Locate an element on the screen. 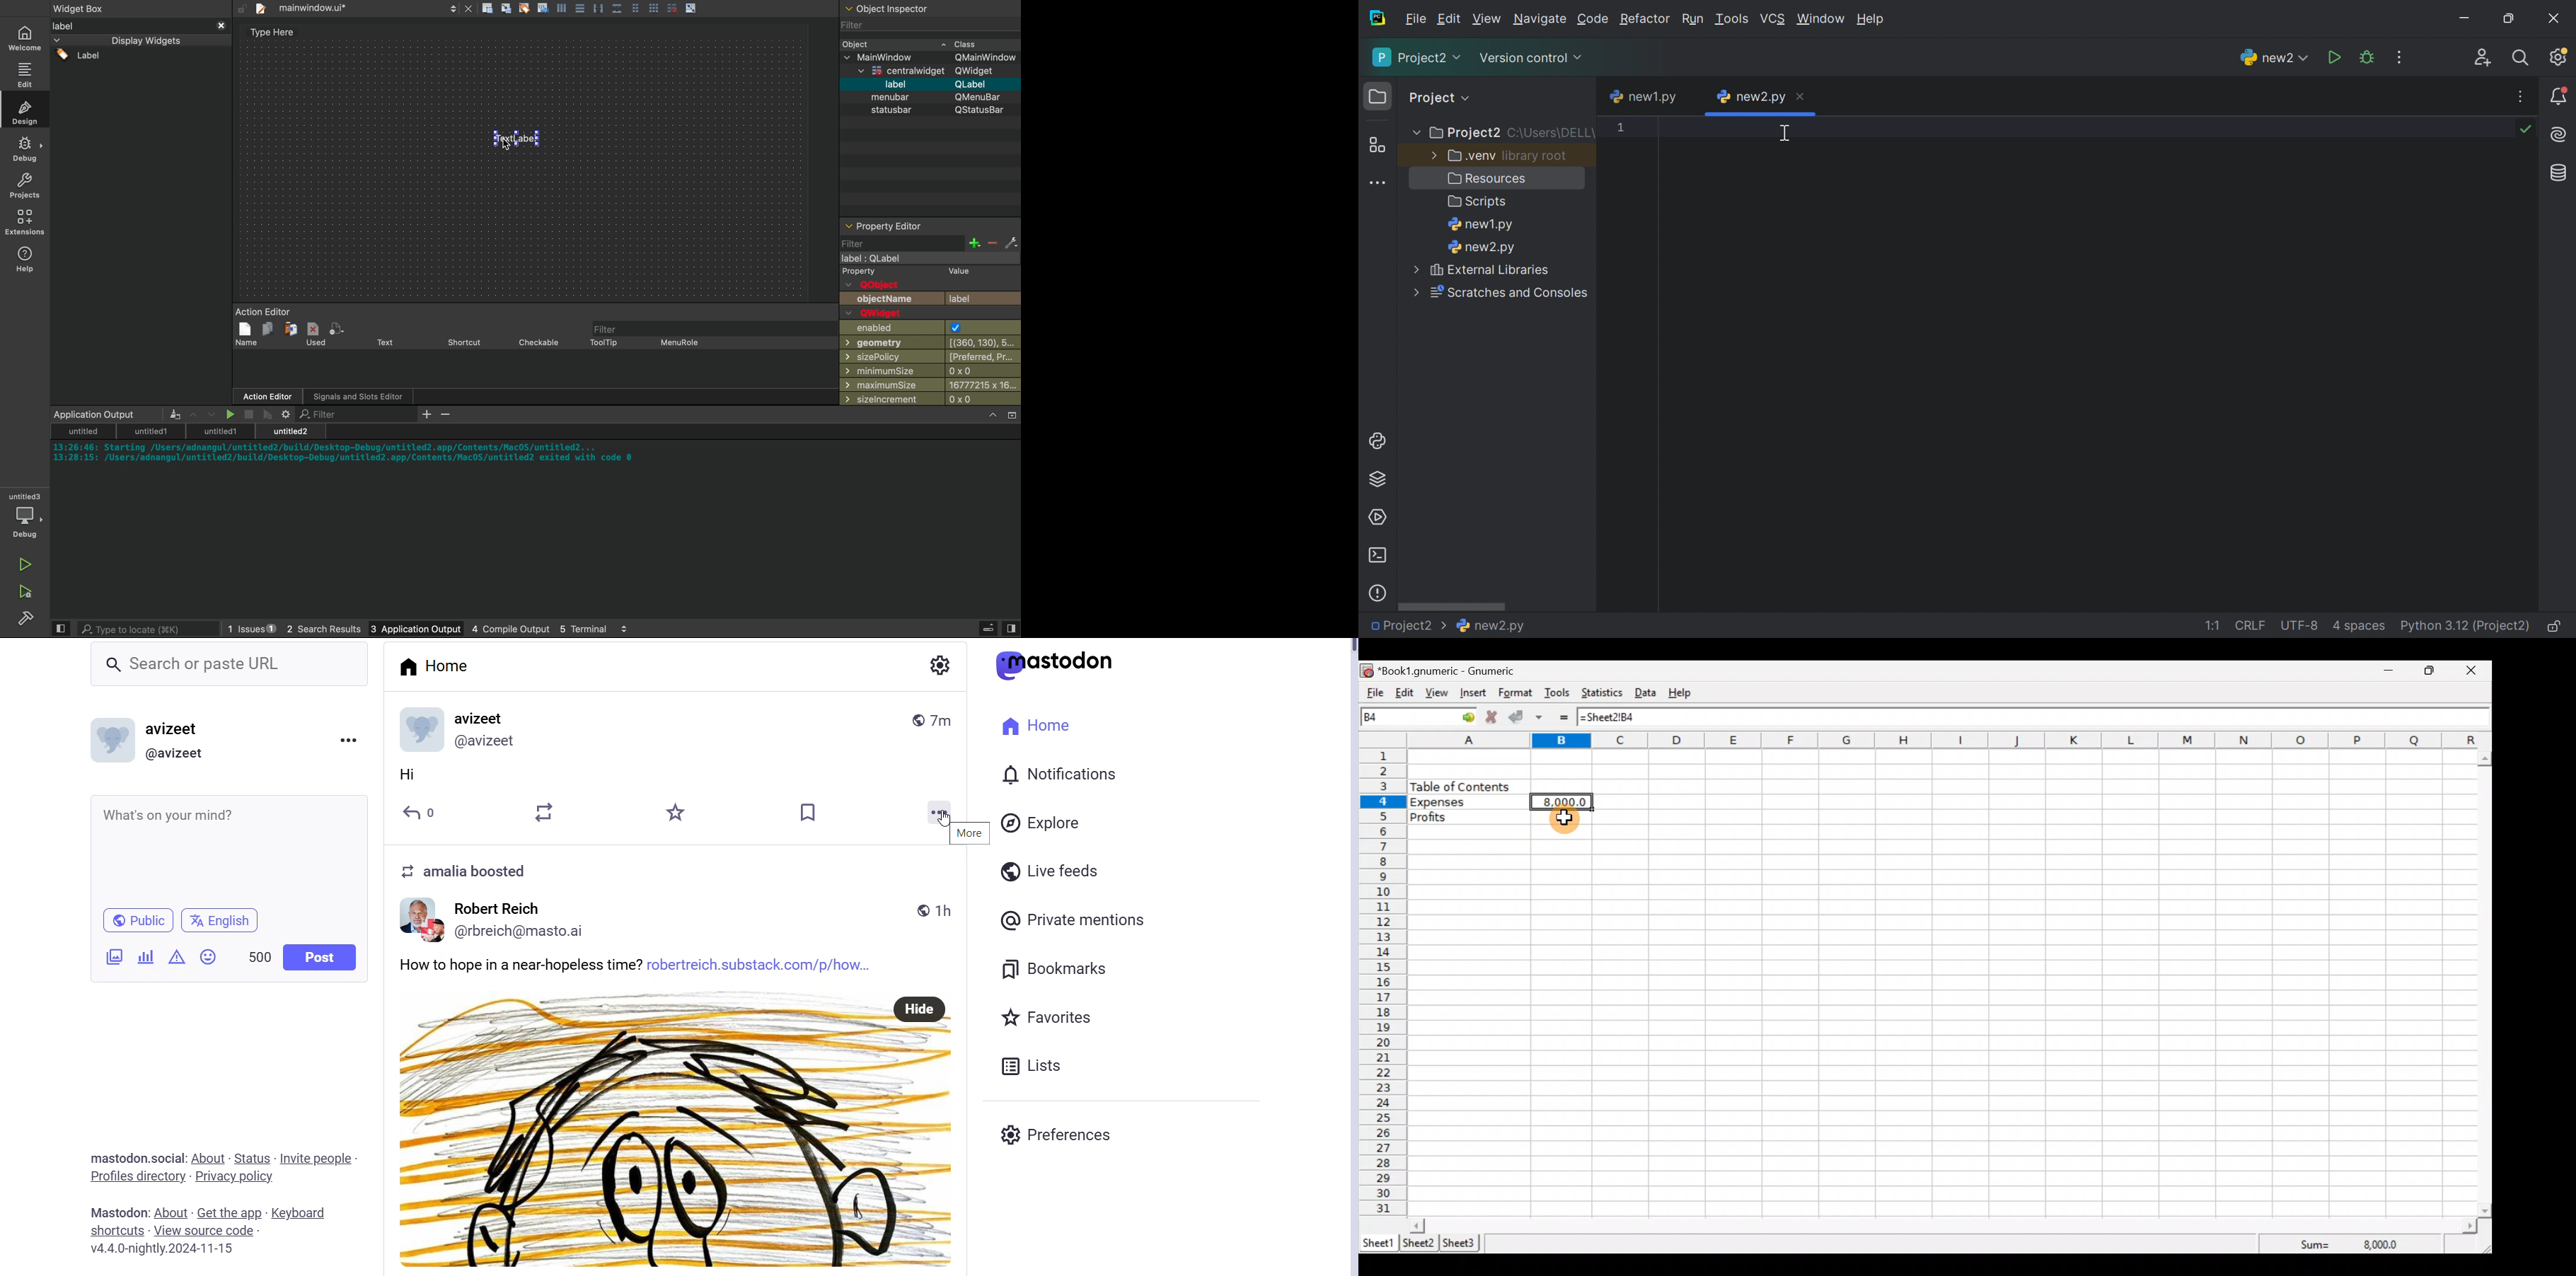 The image size is (2576, 1288). home is located at coordinates (27, 38).